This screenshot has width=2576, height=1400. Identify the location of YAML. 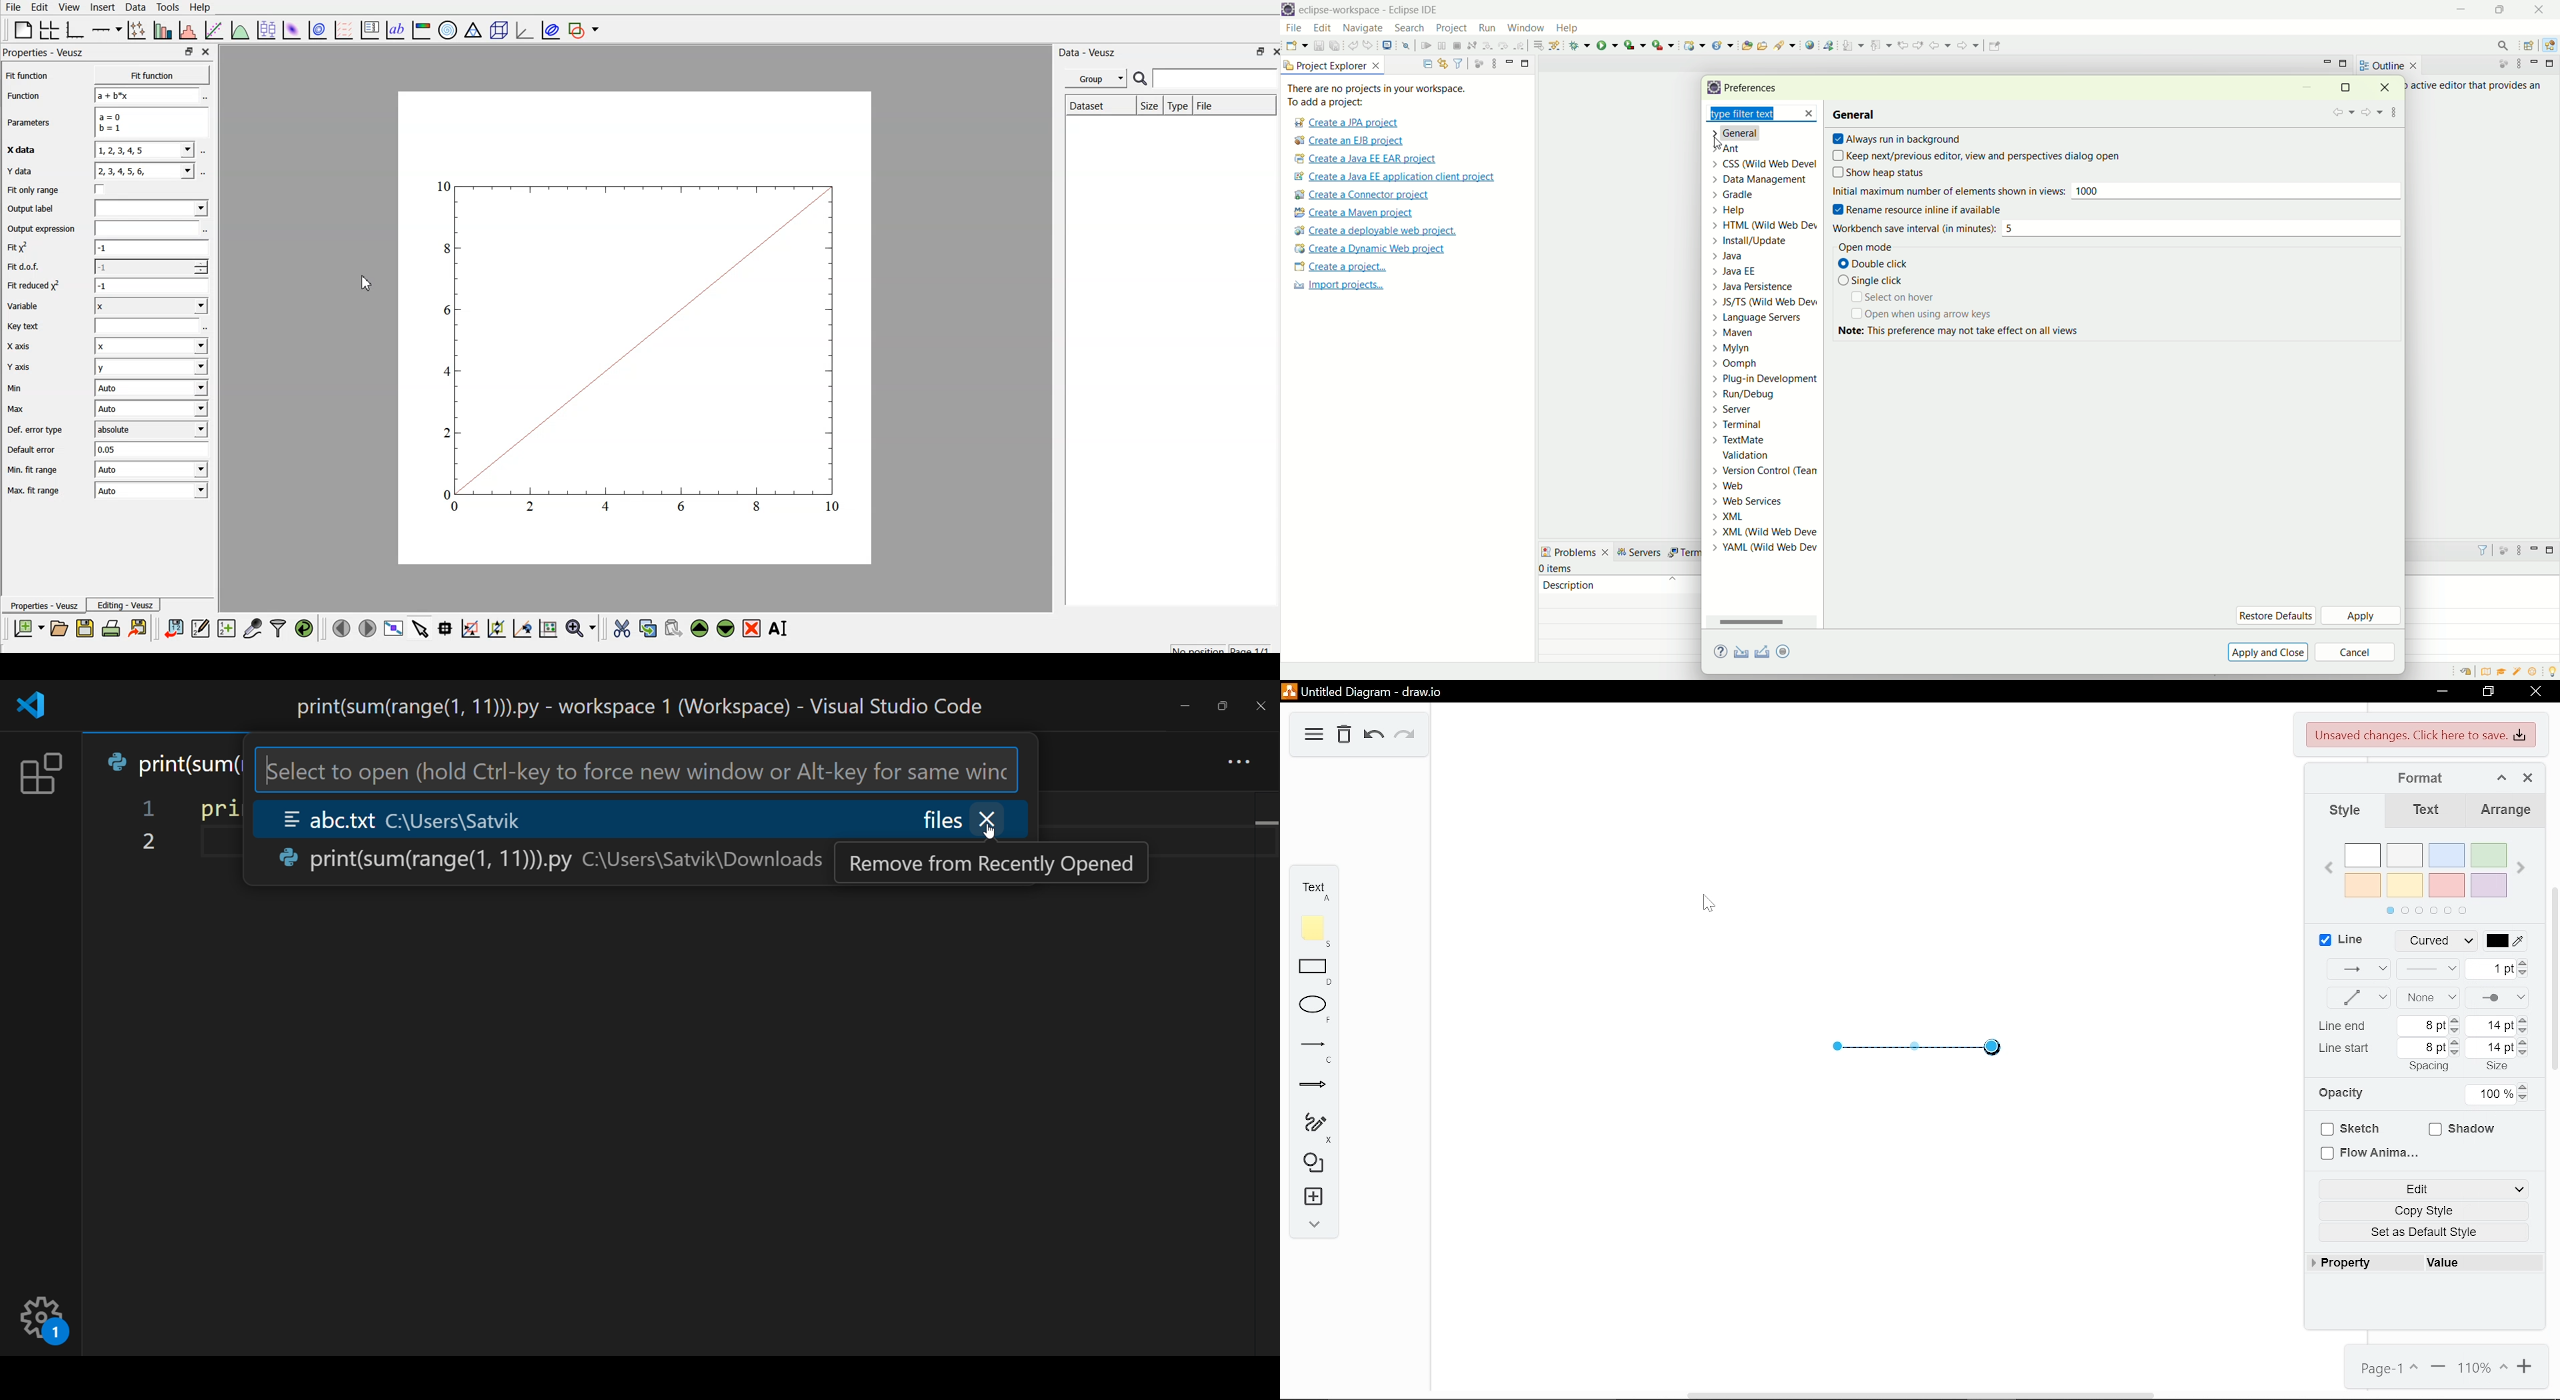
(1762, 547).